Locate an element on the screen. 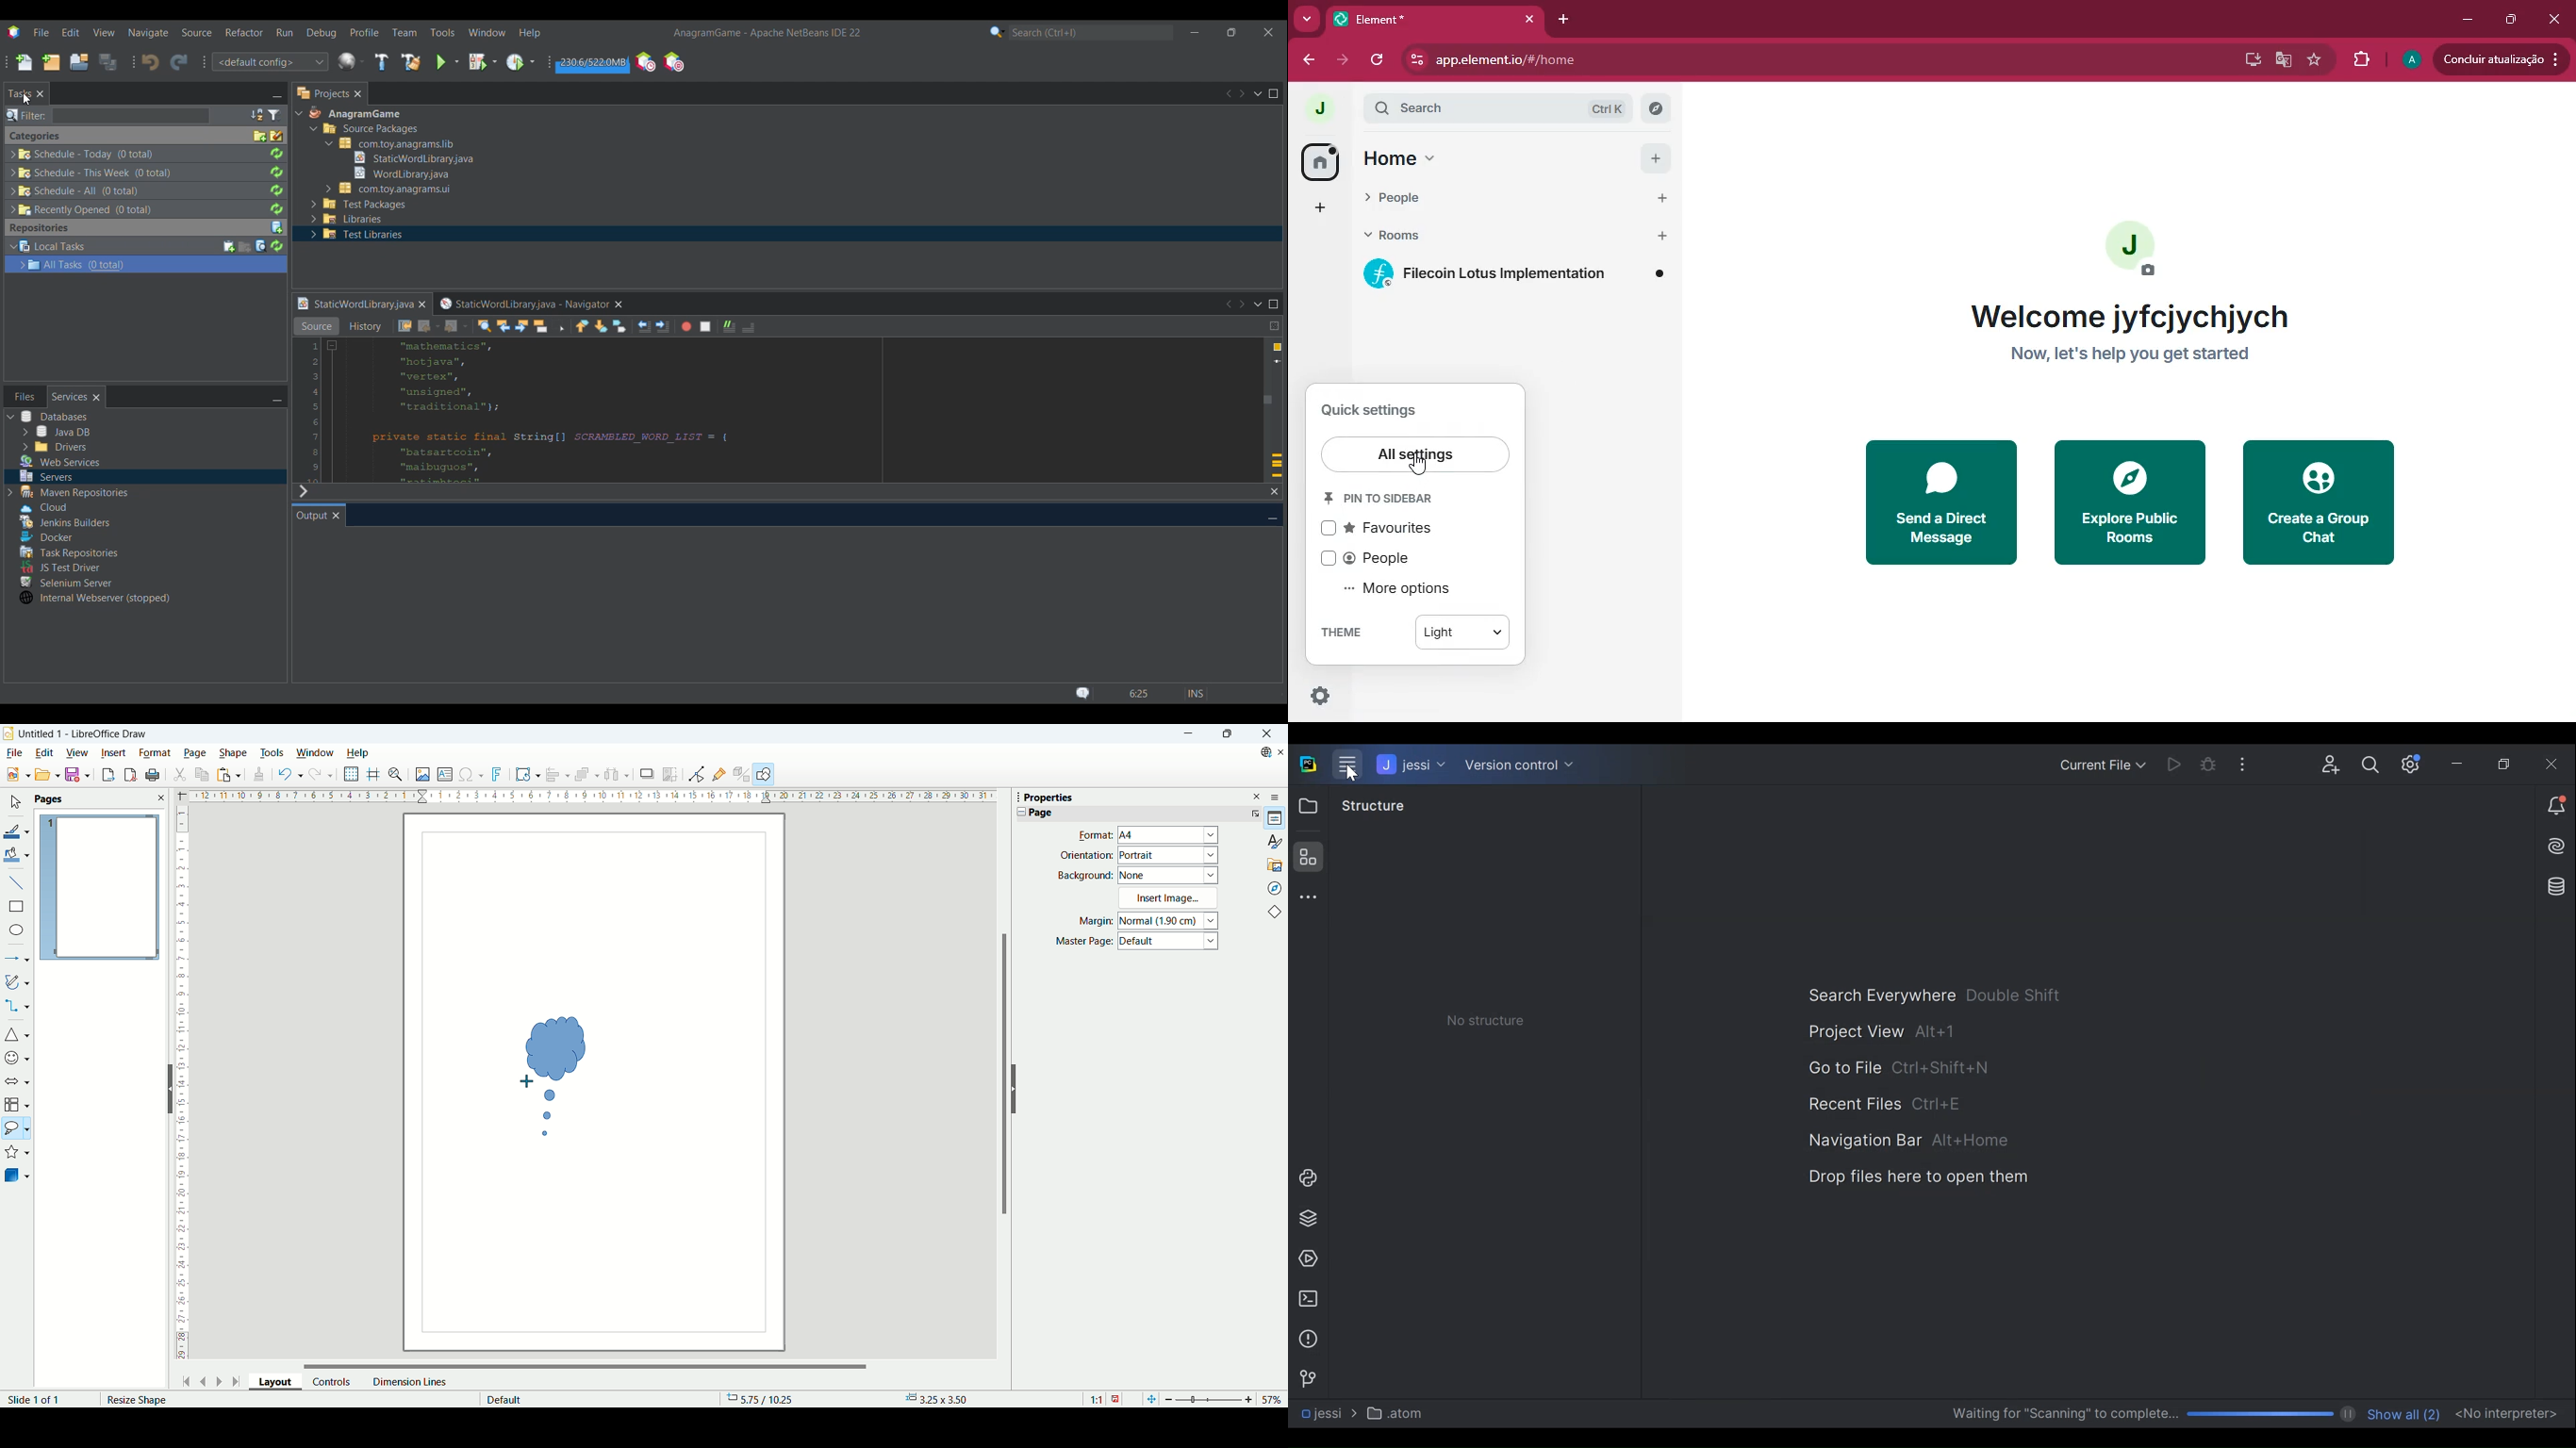 The width and height of the screenshot is (2576, 1456). basic shapes is located at coordinates (17, 1037).